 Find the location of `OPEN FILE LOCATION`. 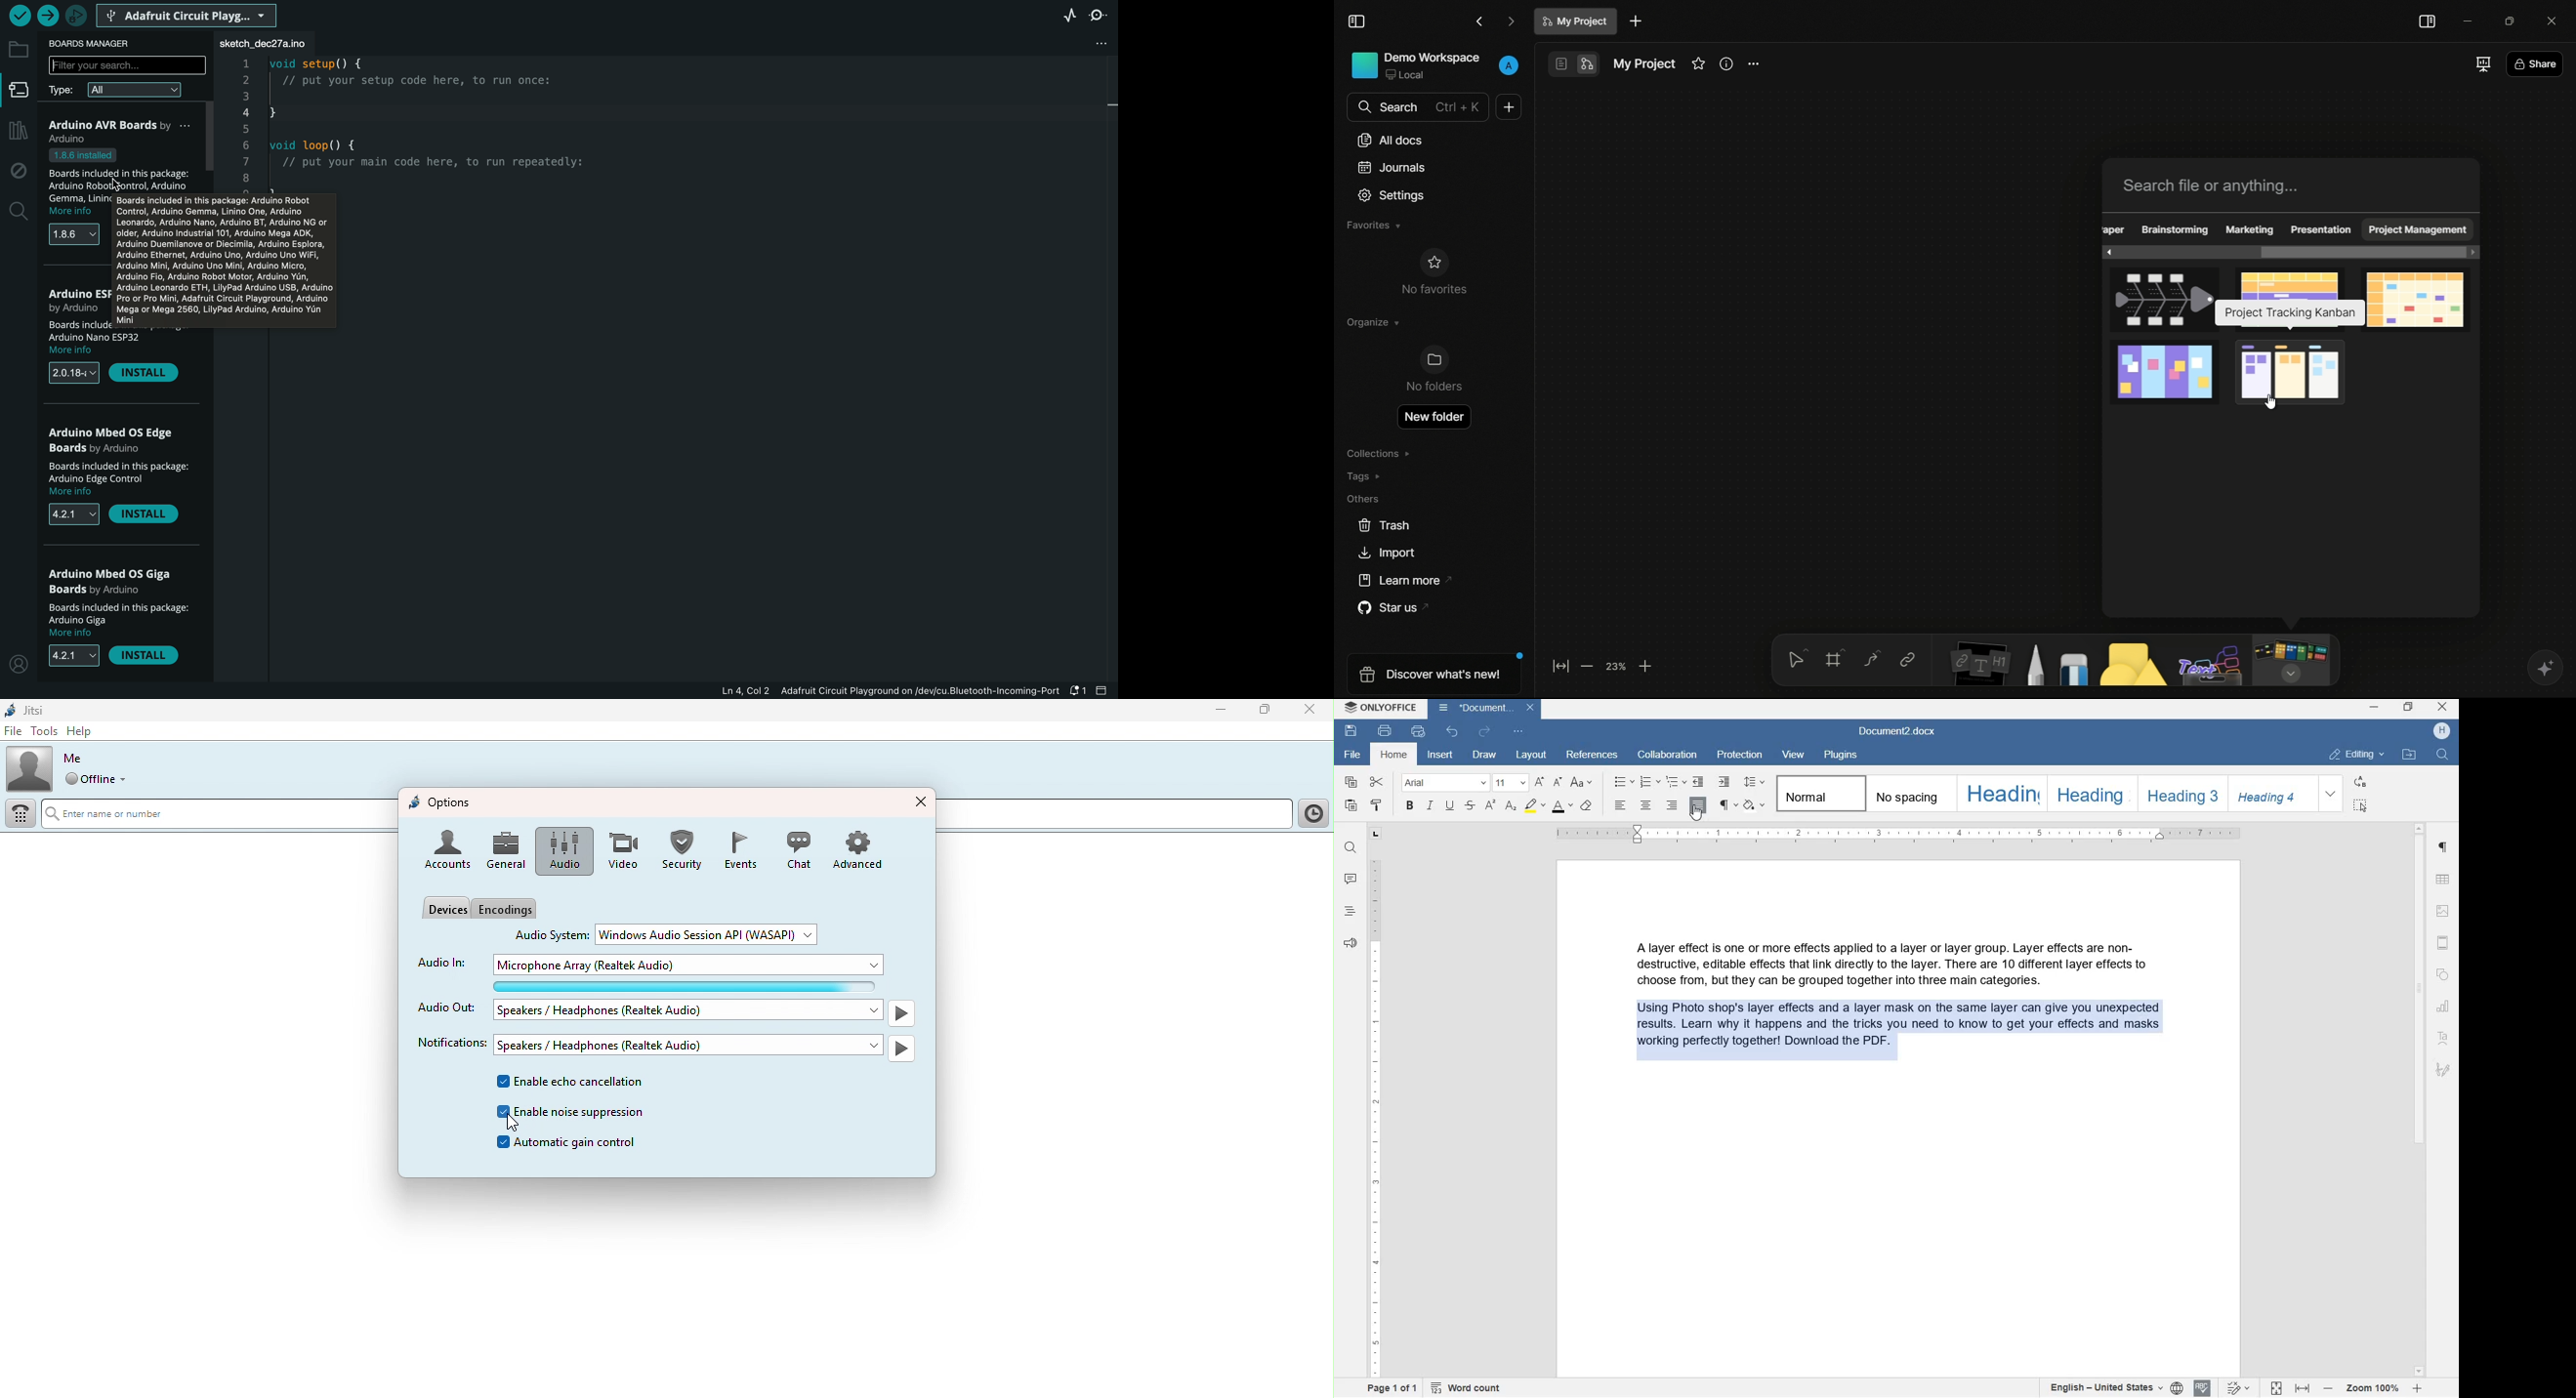

OPEN FILE LOCATION is located at coordinates (2409, 756).